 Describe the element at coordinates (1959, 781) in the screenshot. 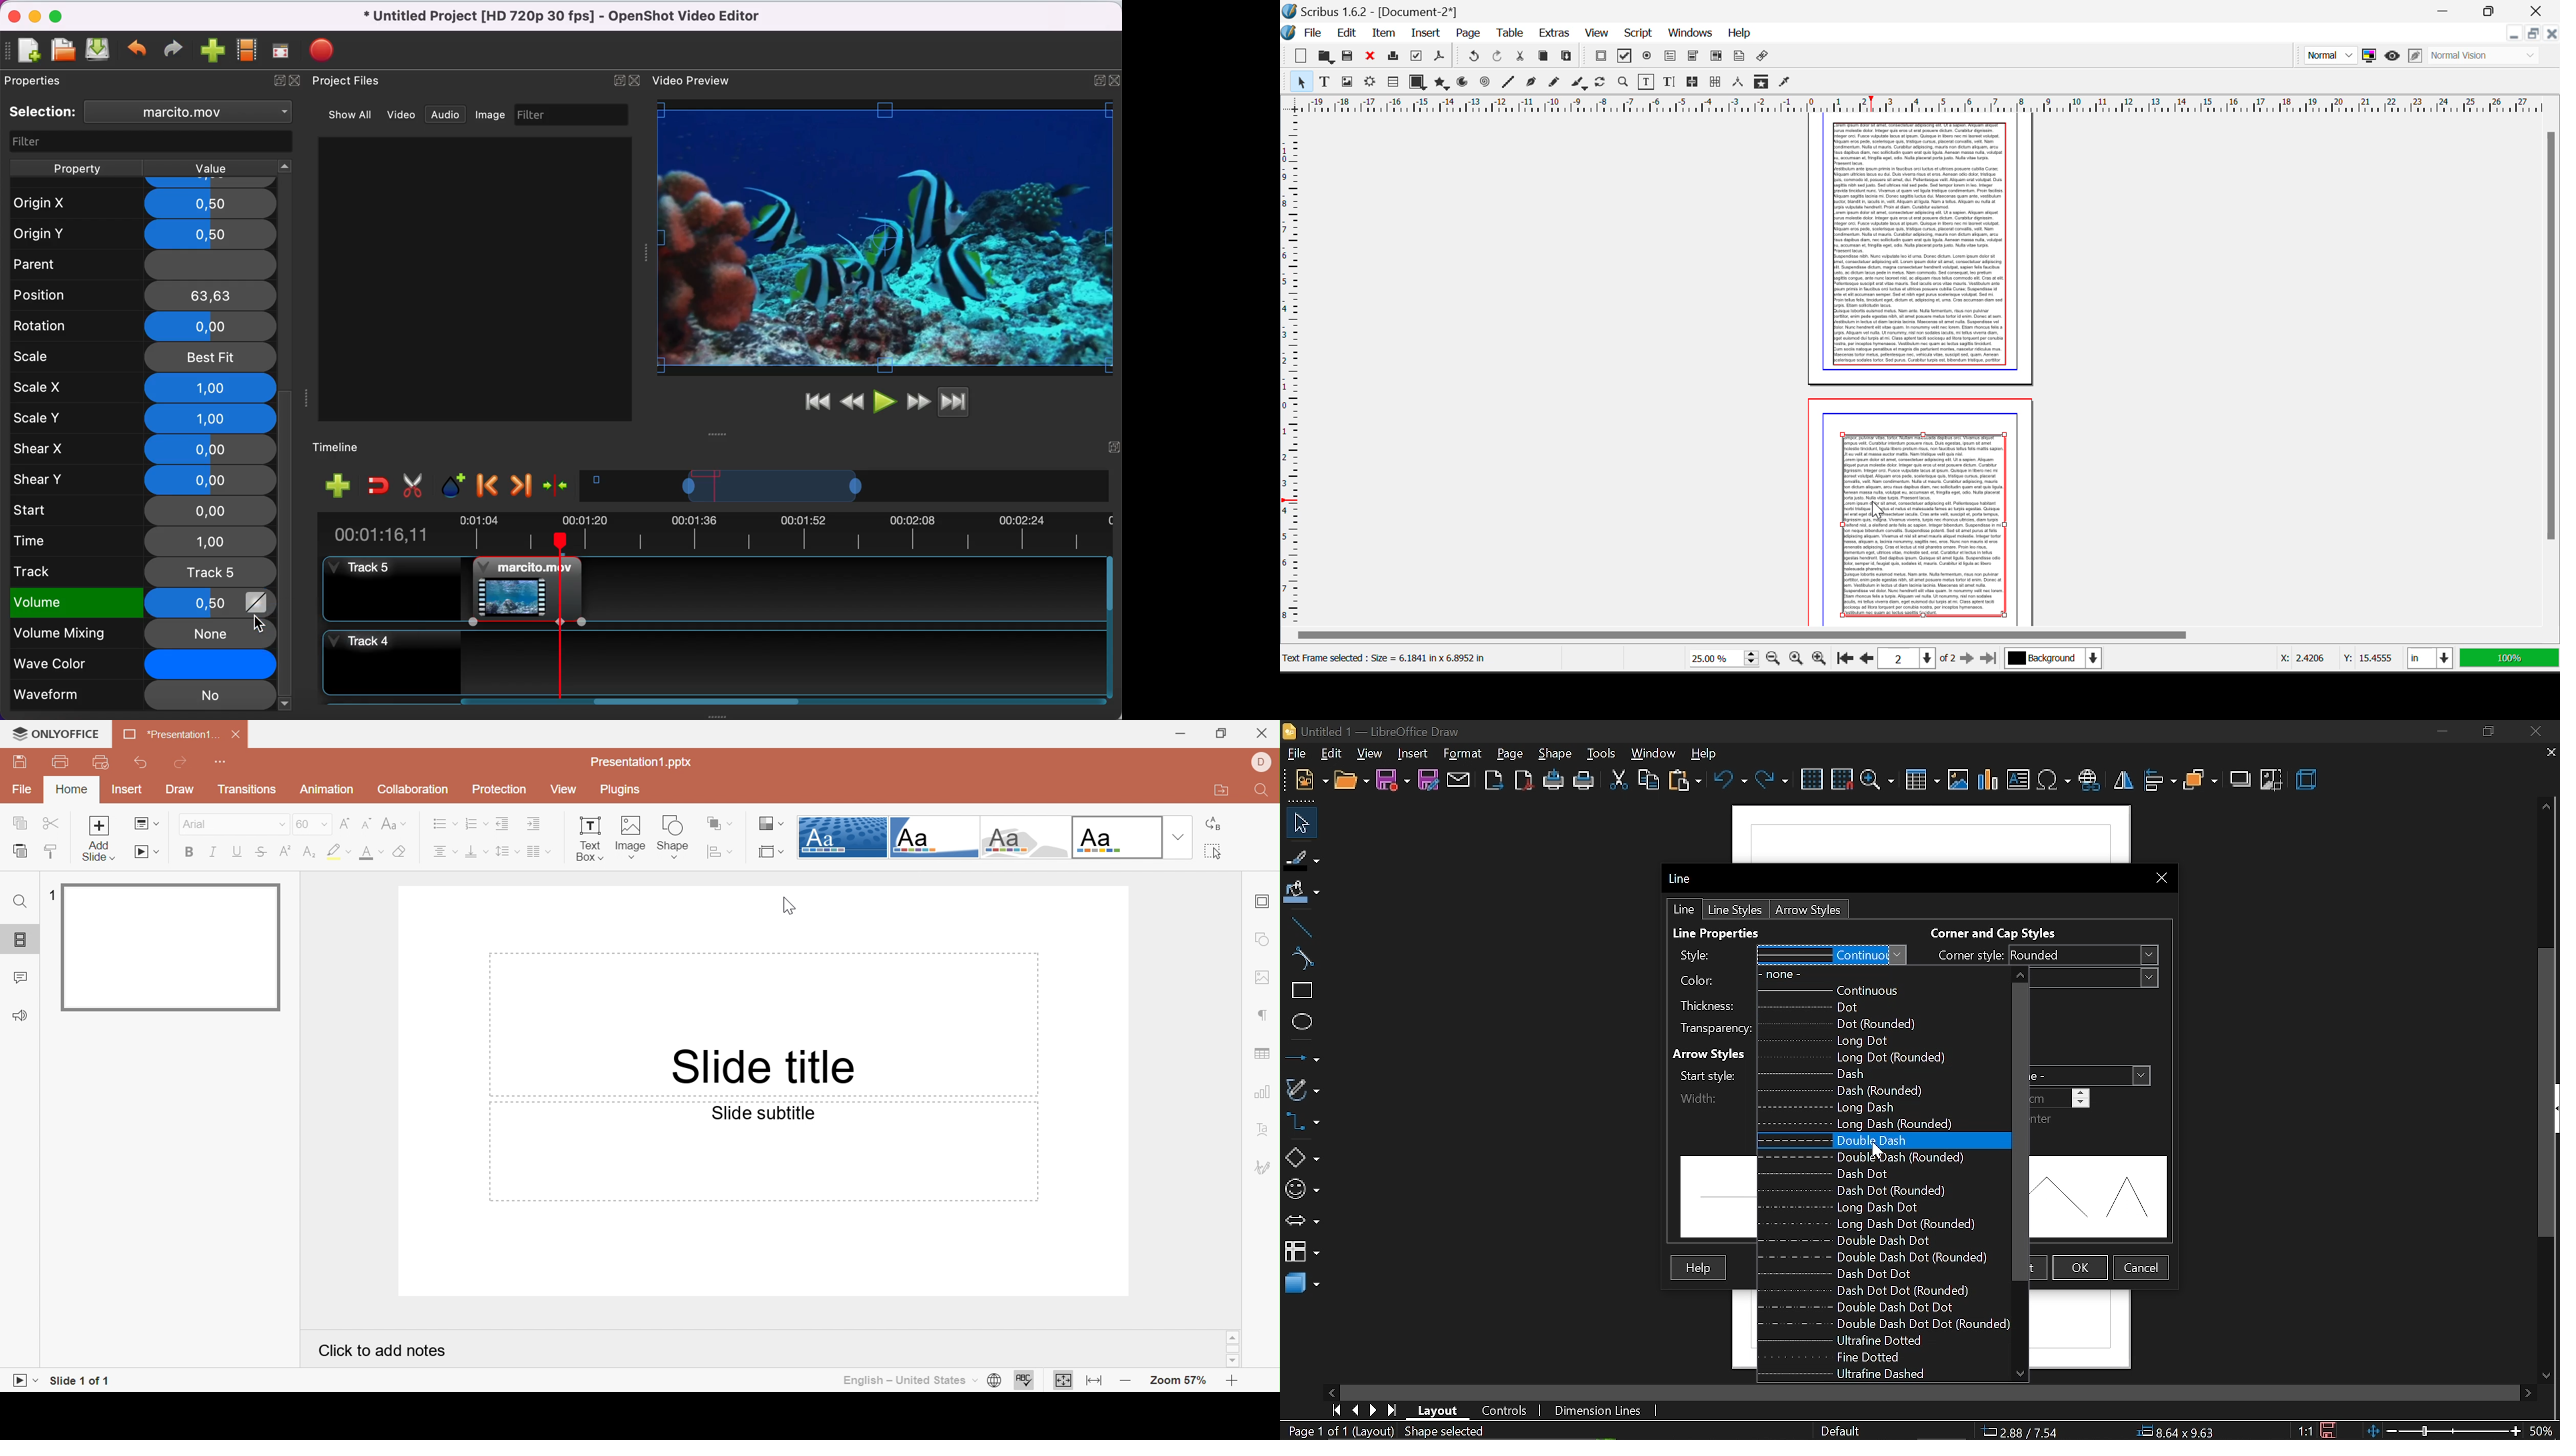

I see `insert image` at that location.